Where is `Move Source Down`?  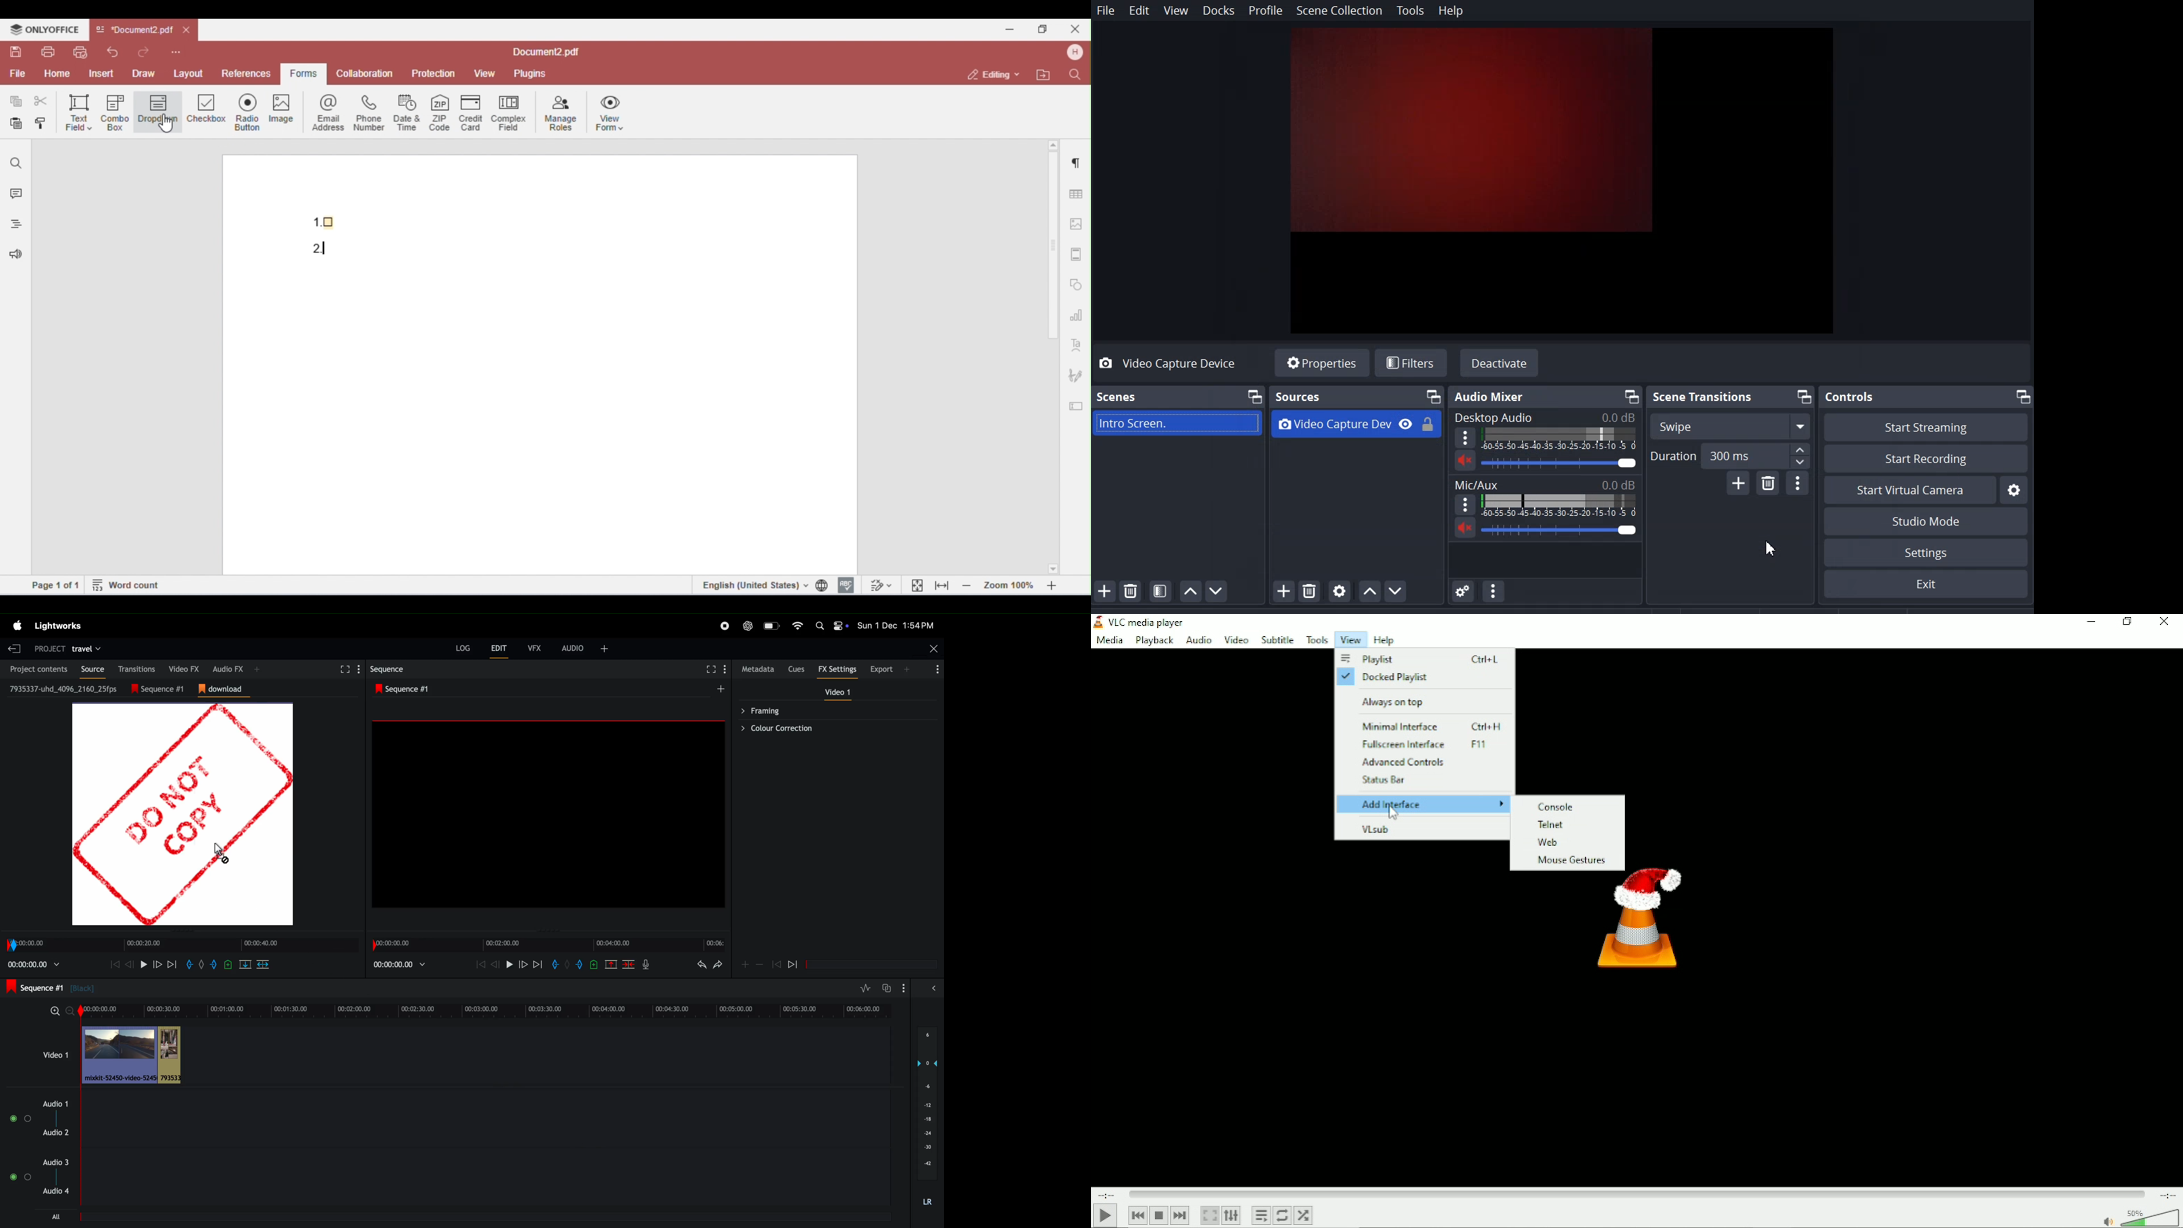
Move Source Down is located at coordinates (1397, 590).